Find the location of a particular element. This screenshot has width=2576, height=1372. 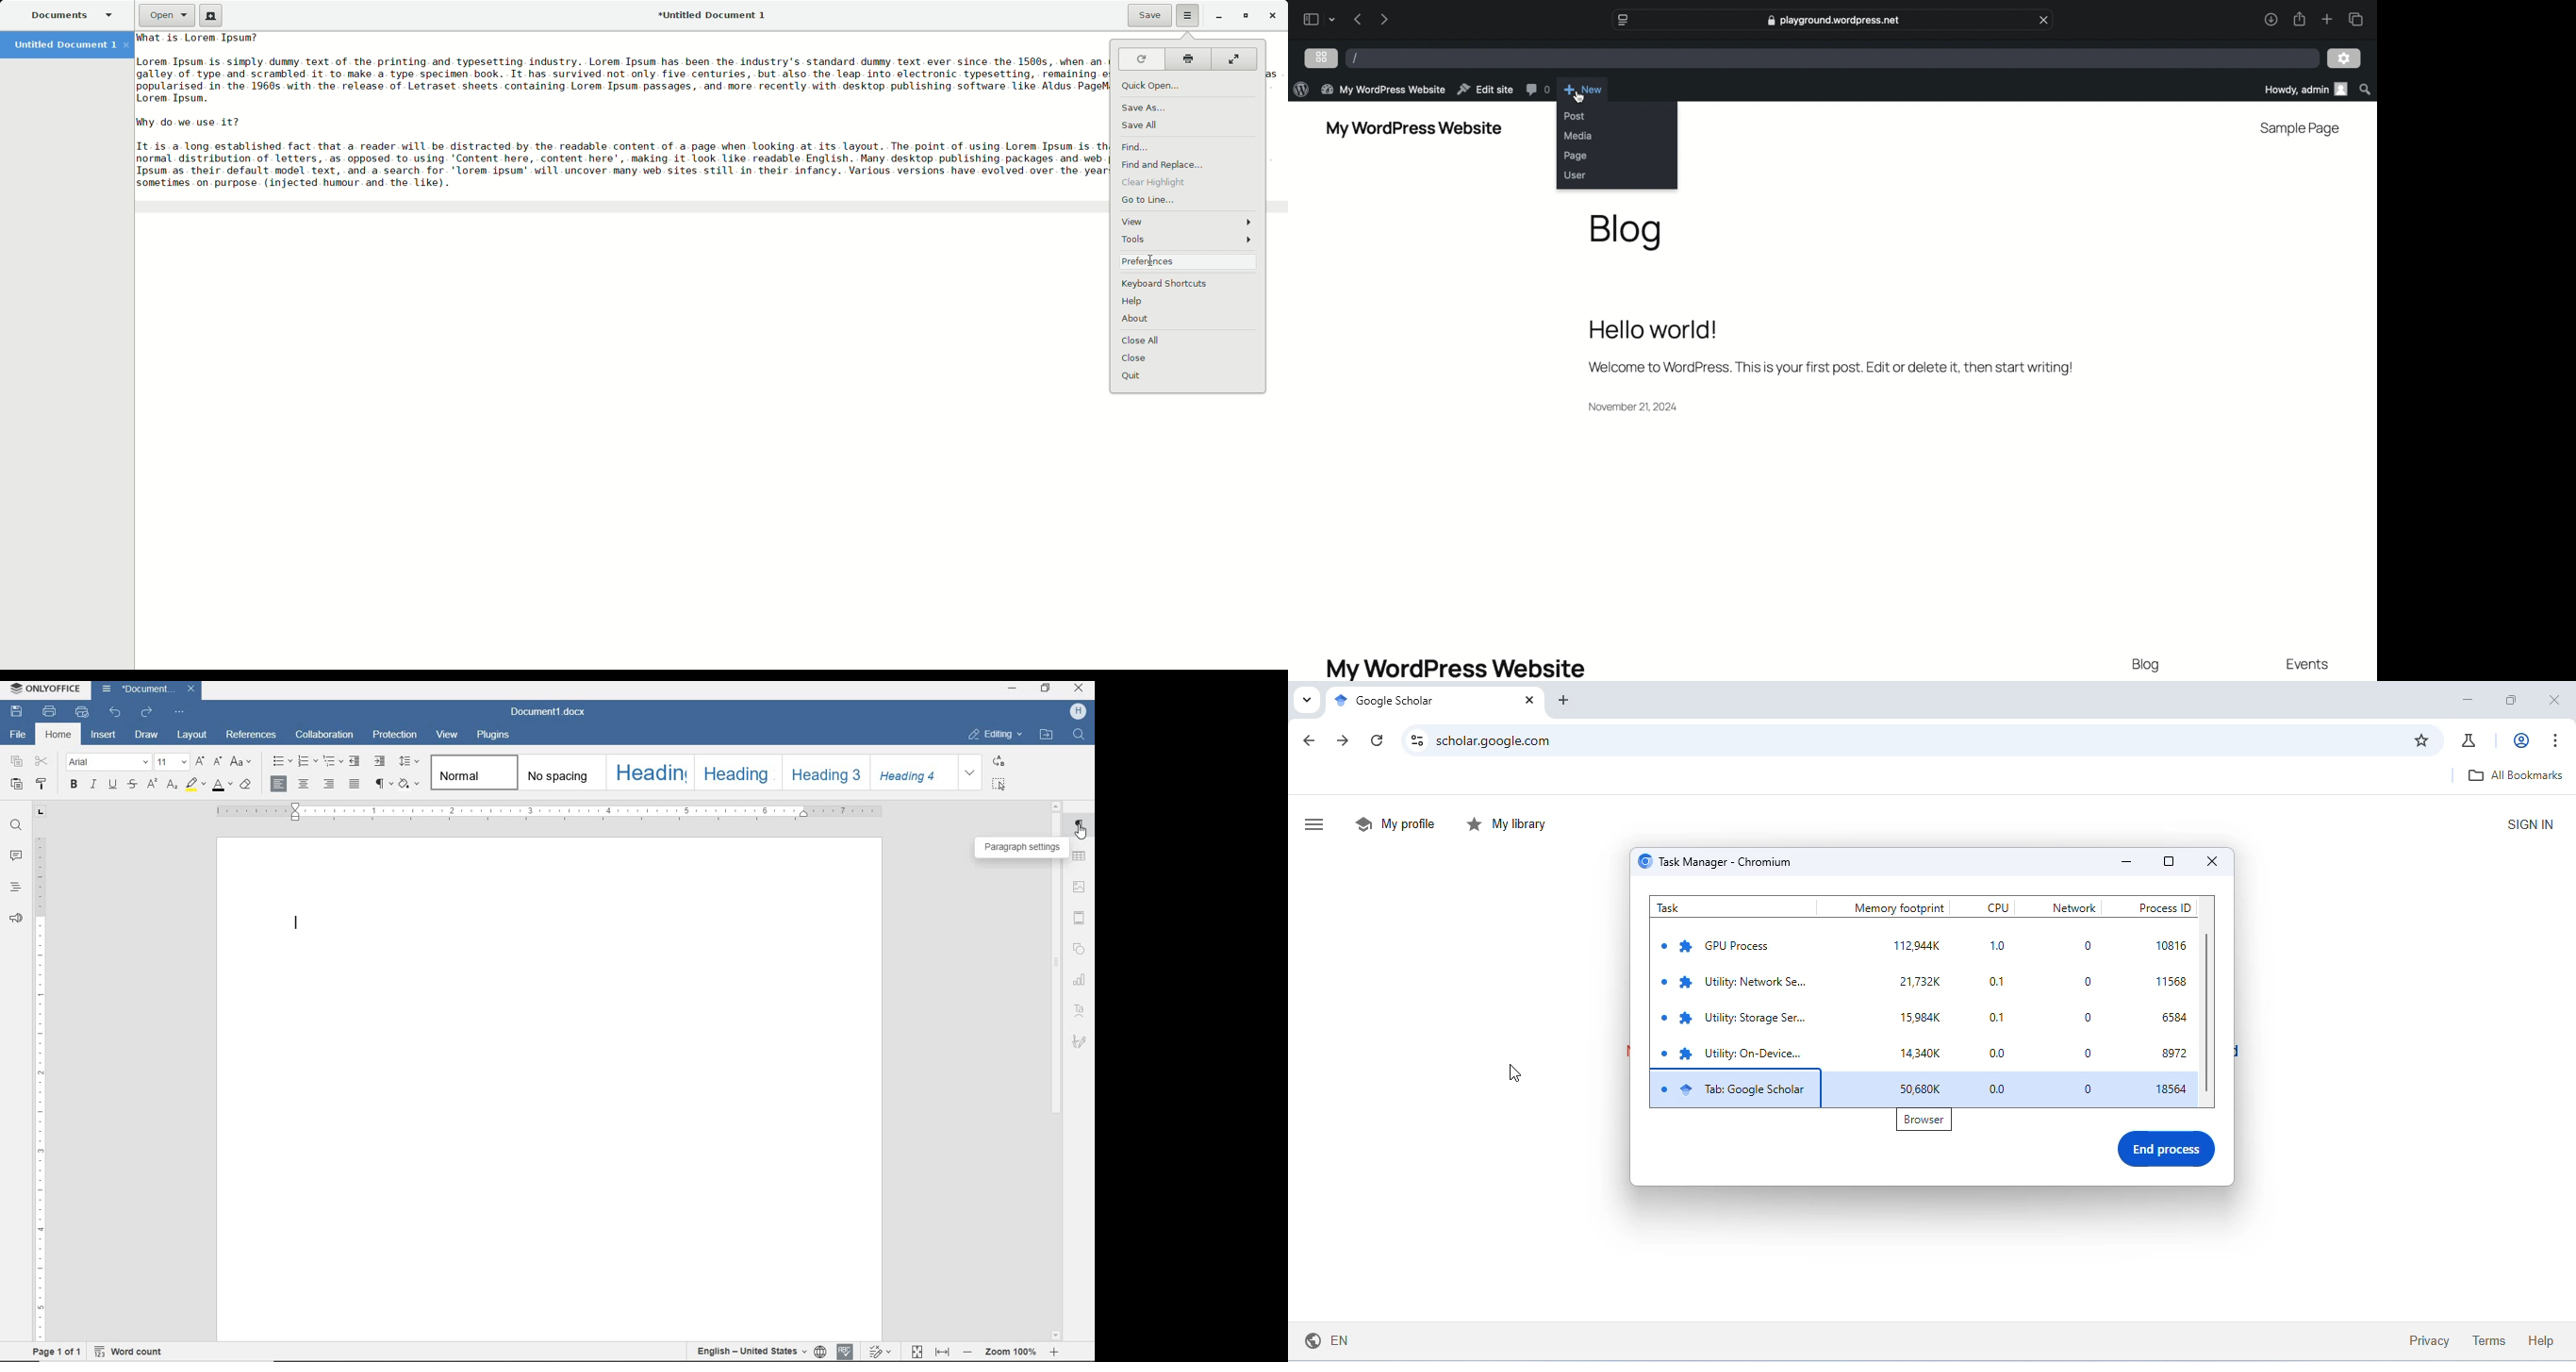

8972 is located at coordinates (2175, 1053).